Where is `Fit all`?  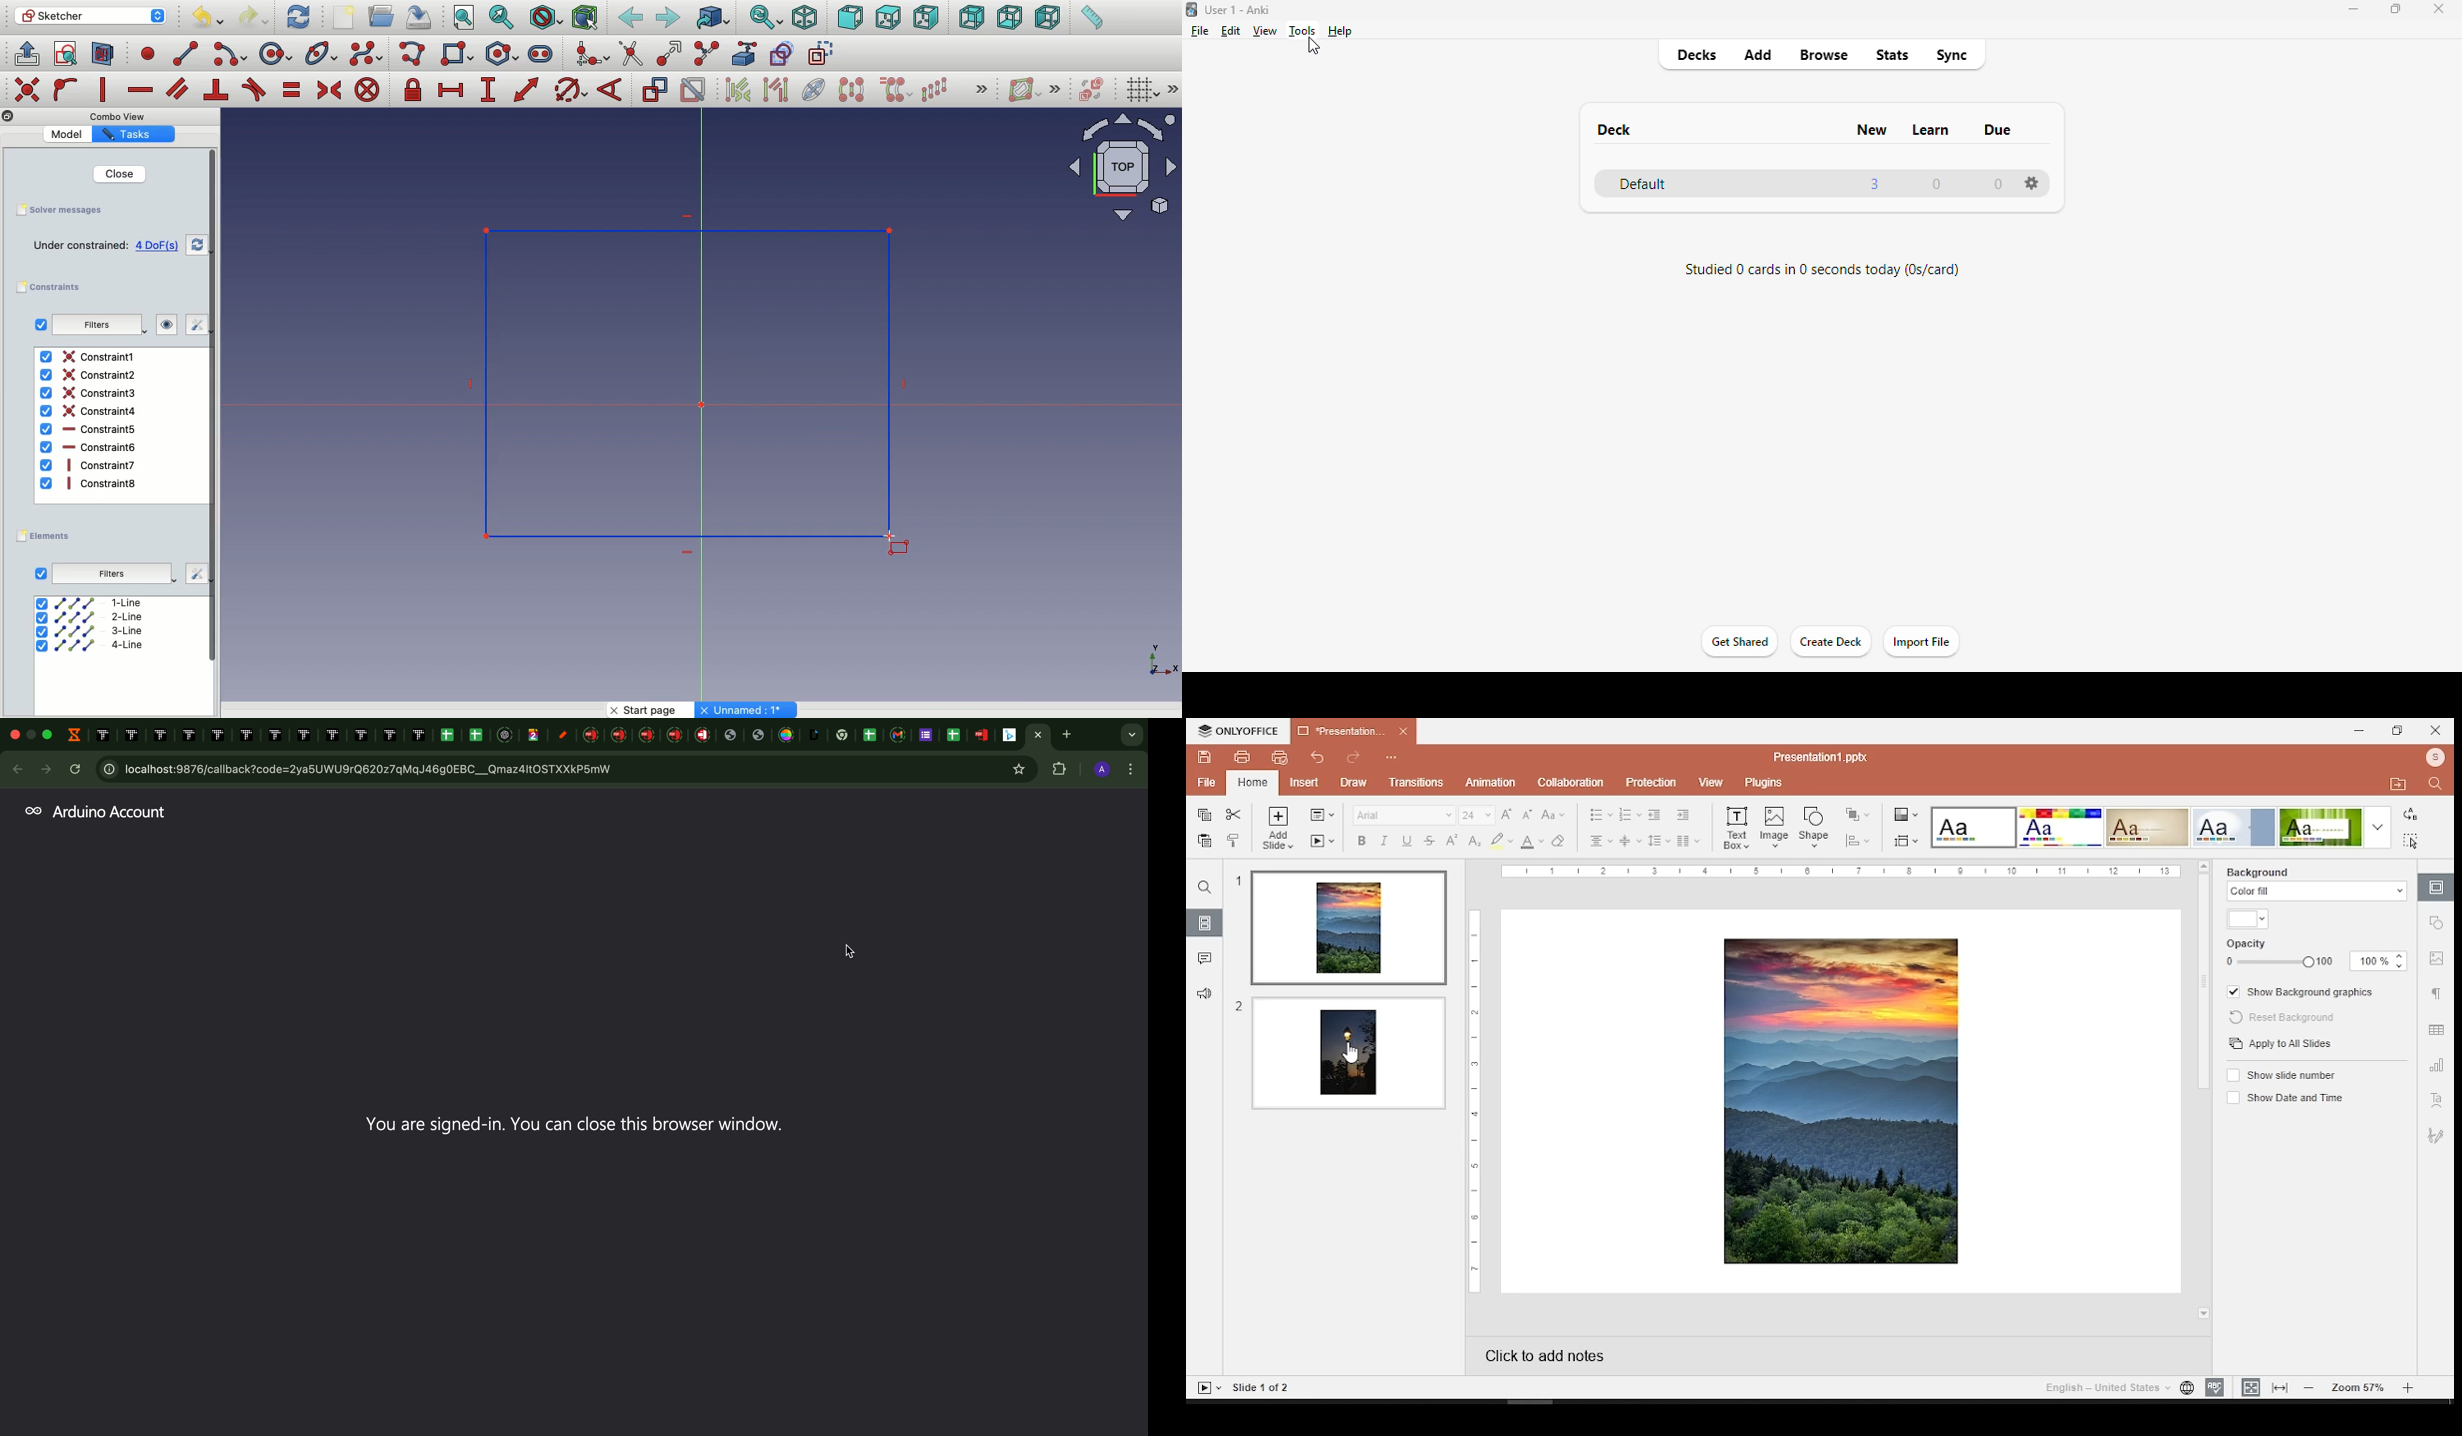 Fit all is located at coordinates (463, 19).